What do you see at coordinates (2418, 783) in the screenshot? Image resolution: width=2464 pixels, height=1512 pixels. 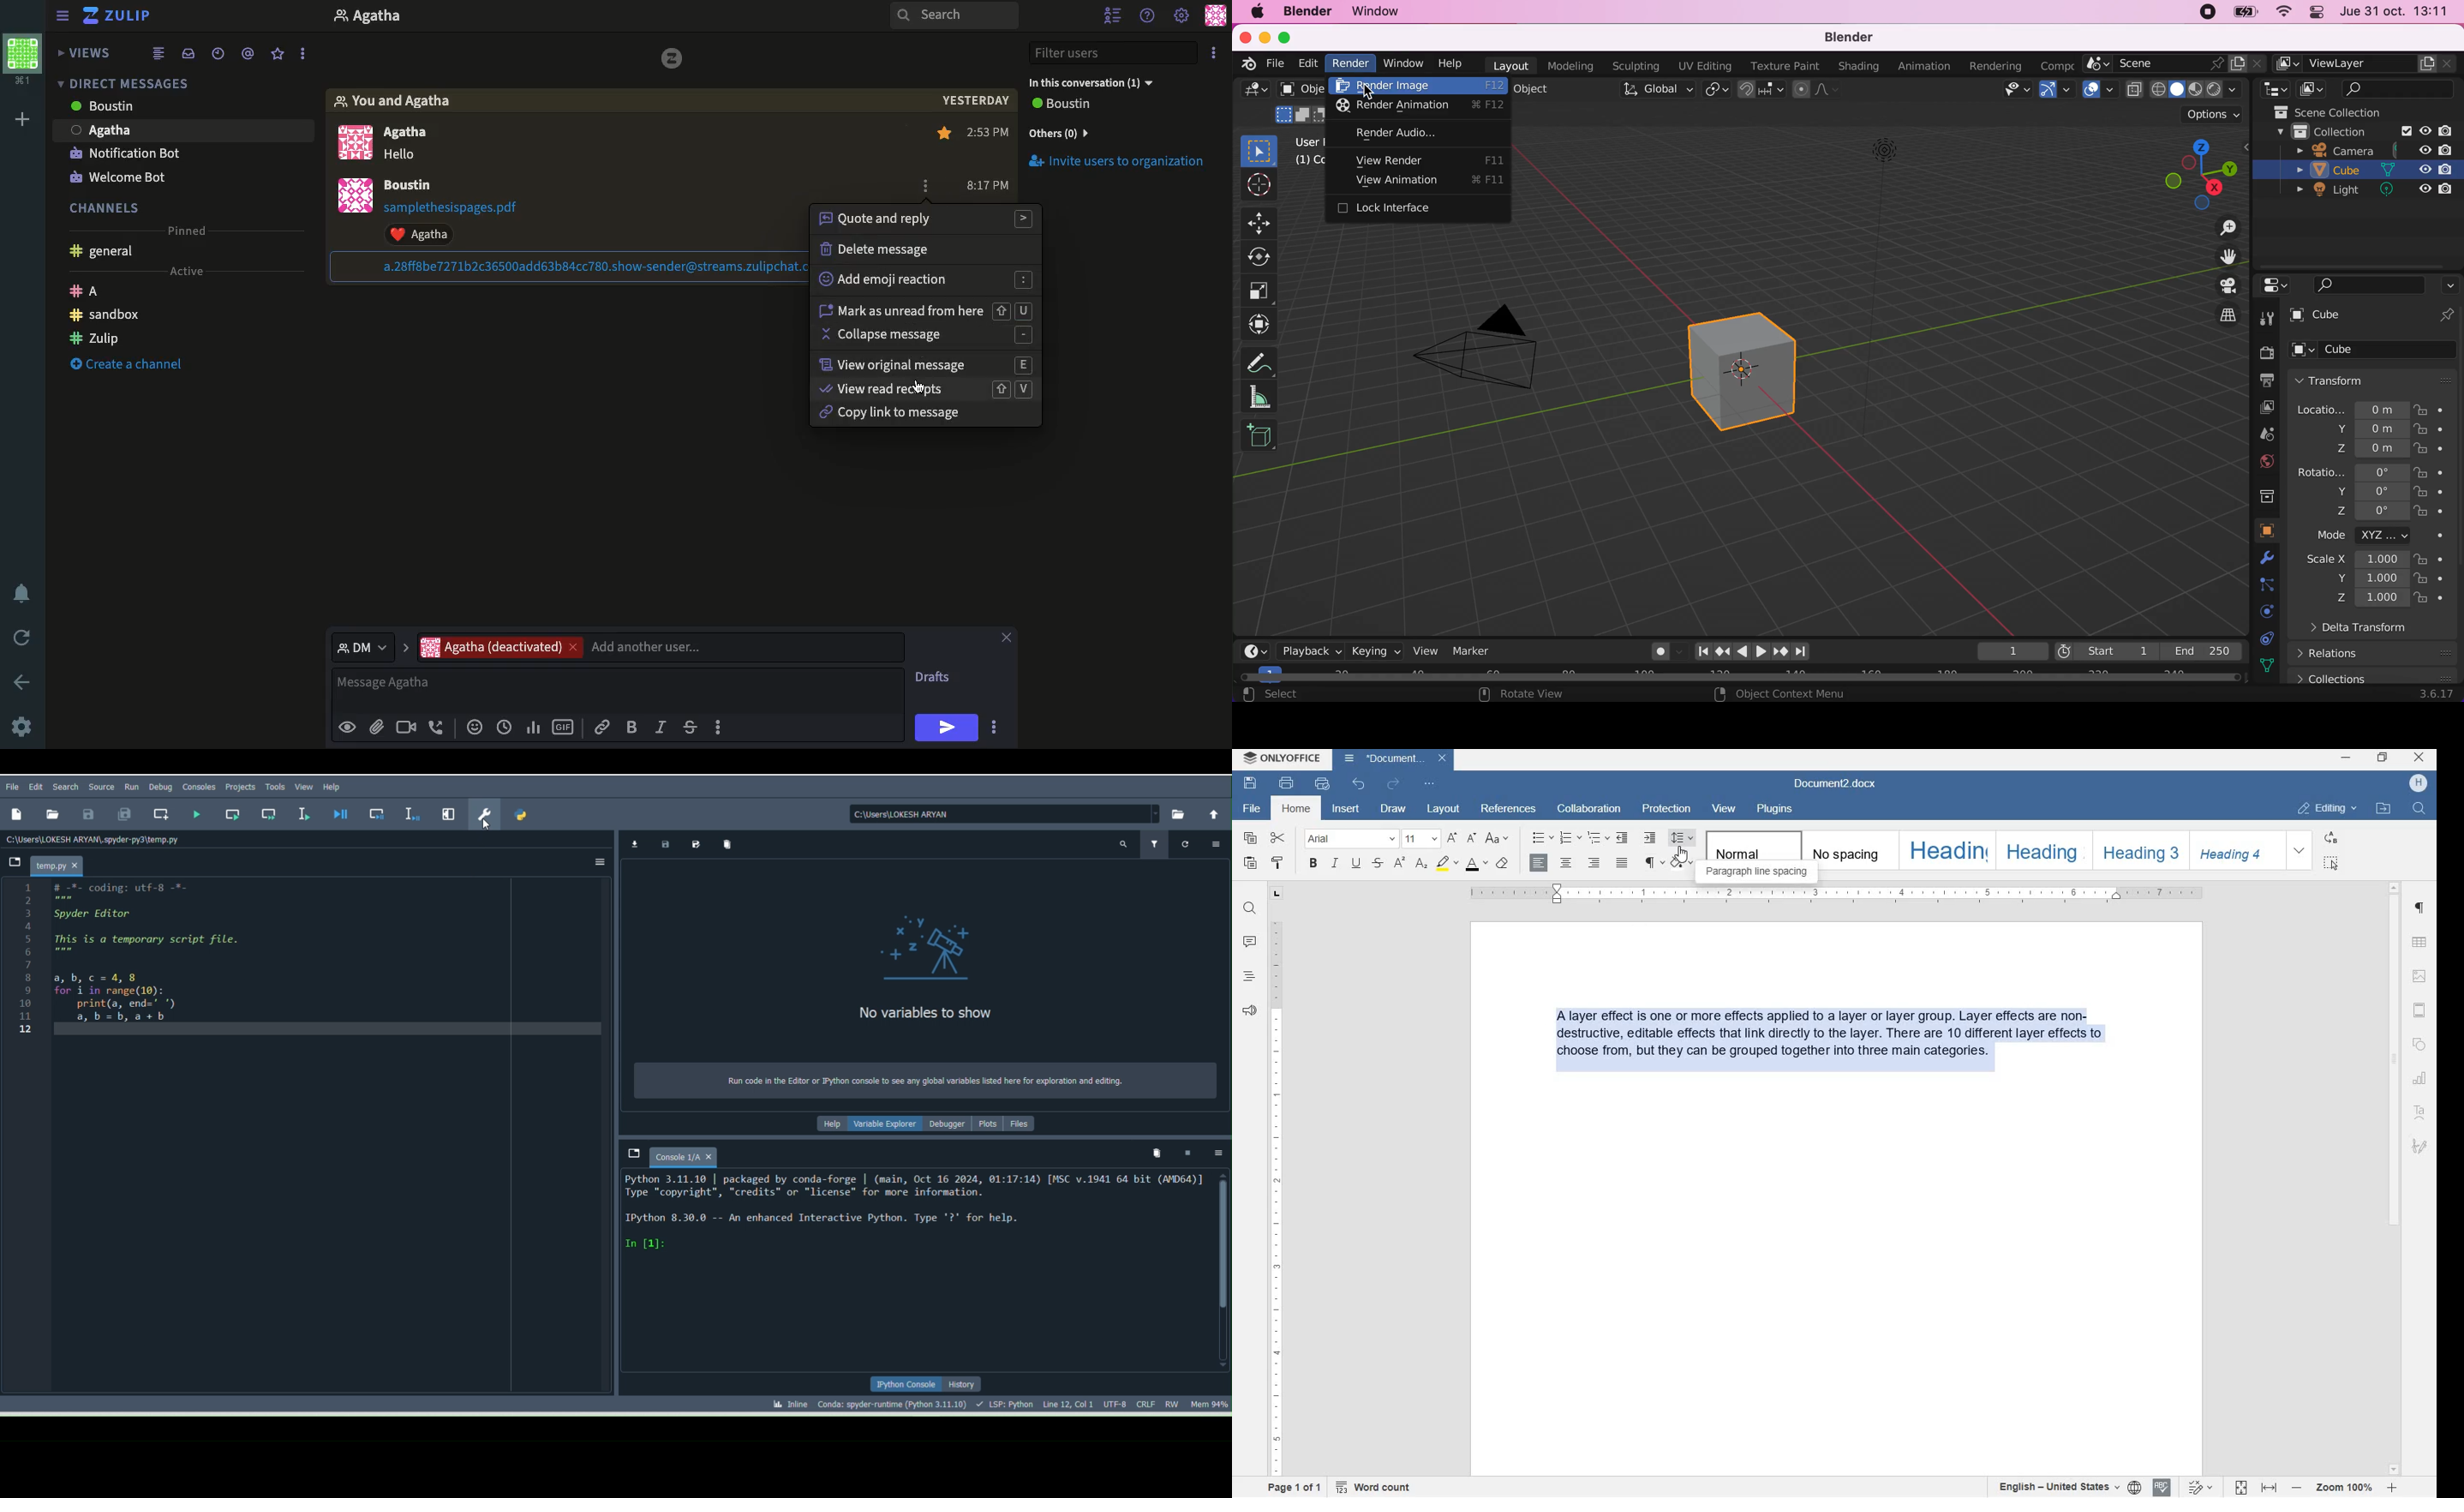 I see `hp` at bounding box center [2418, 783].